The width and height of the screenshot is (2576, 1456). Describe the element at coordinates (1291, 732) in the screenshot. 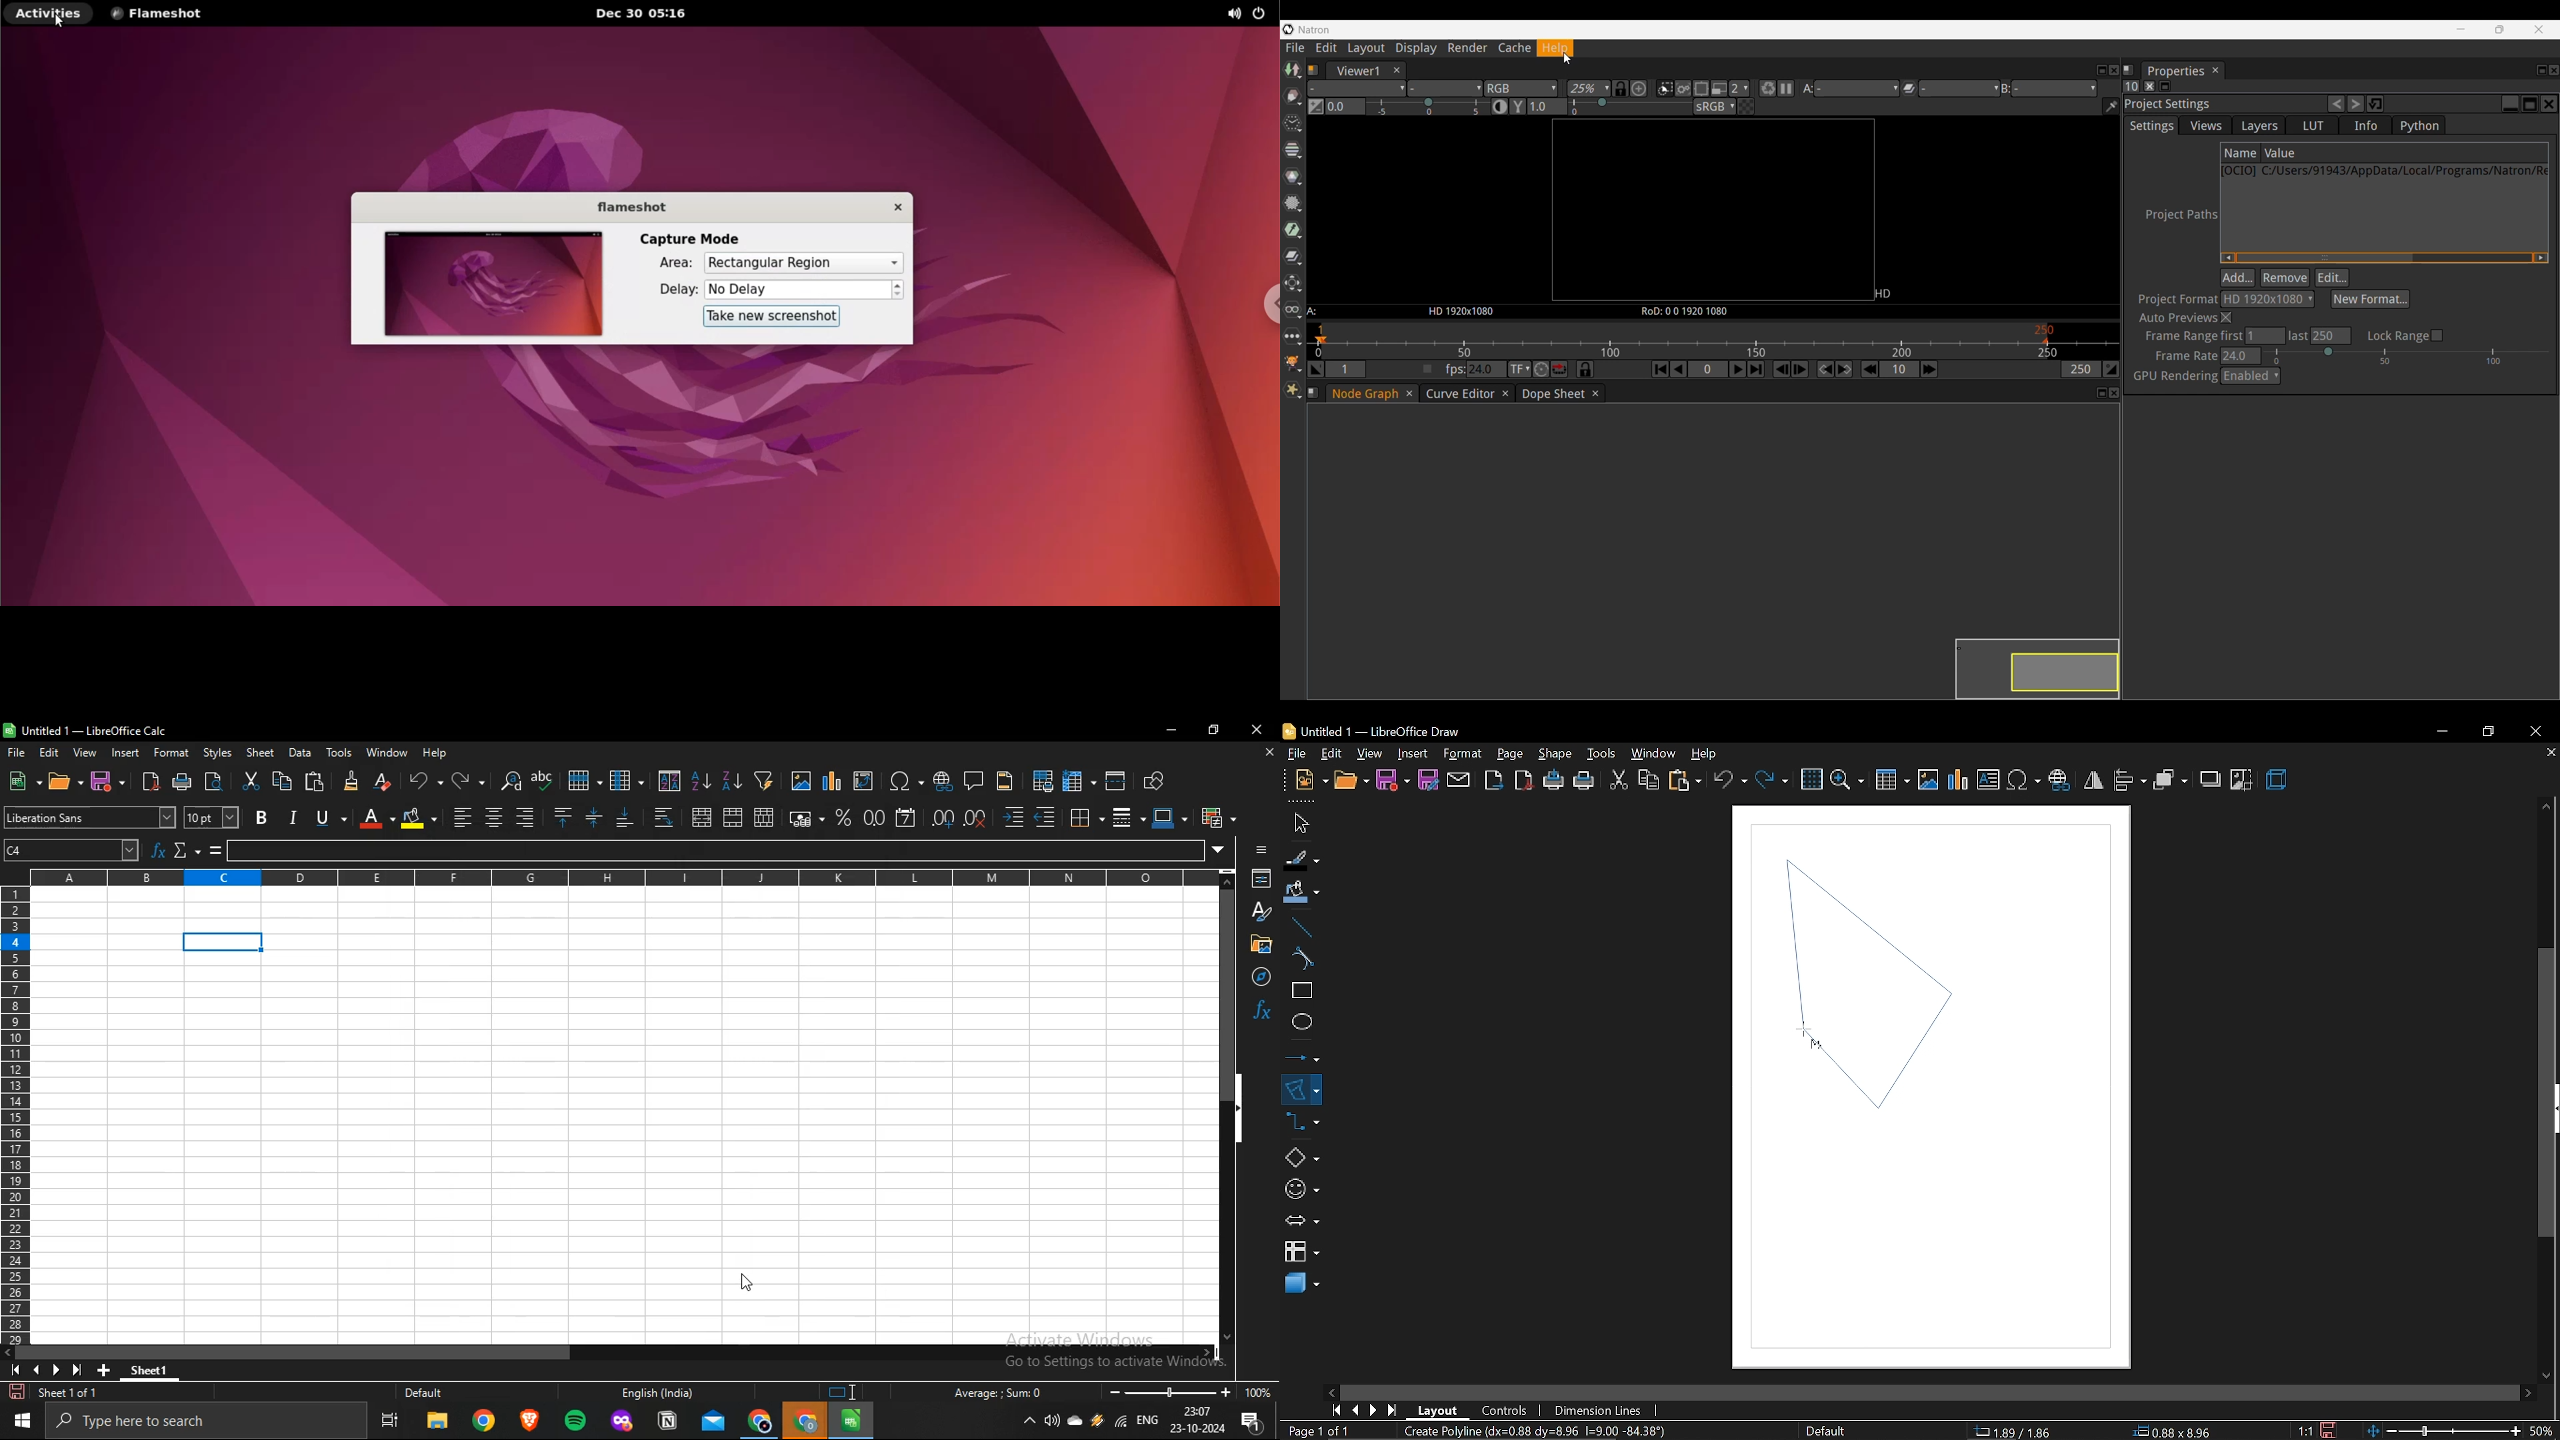

I see `logo Libre` at that location.